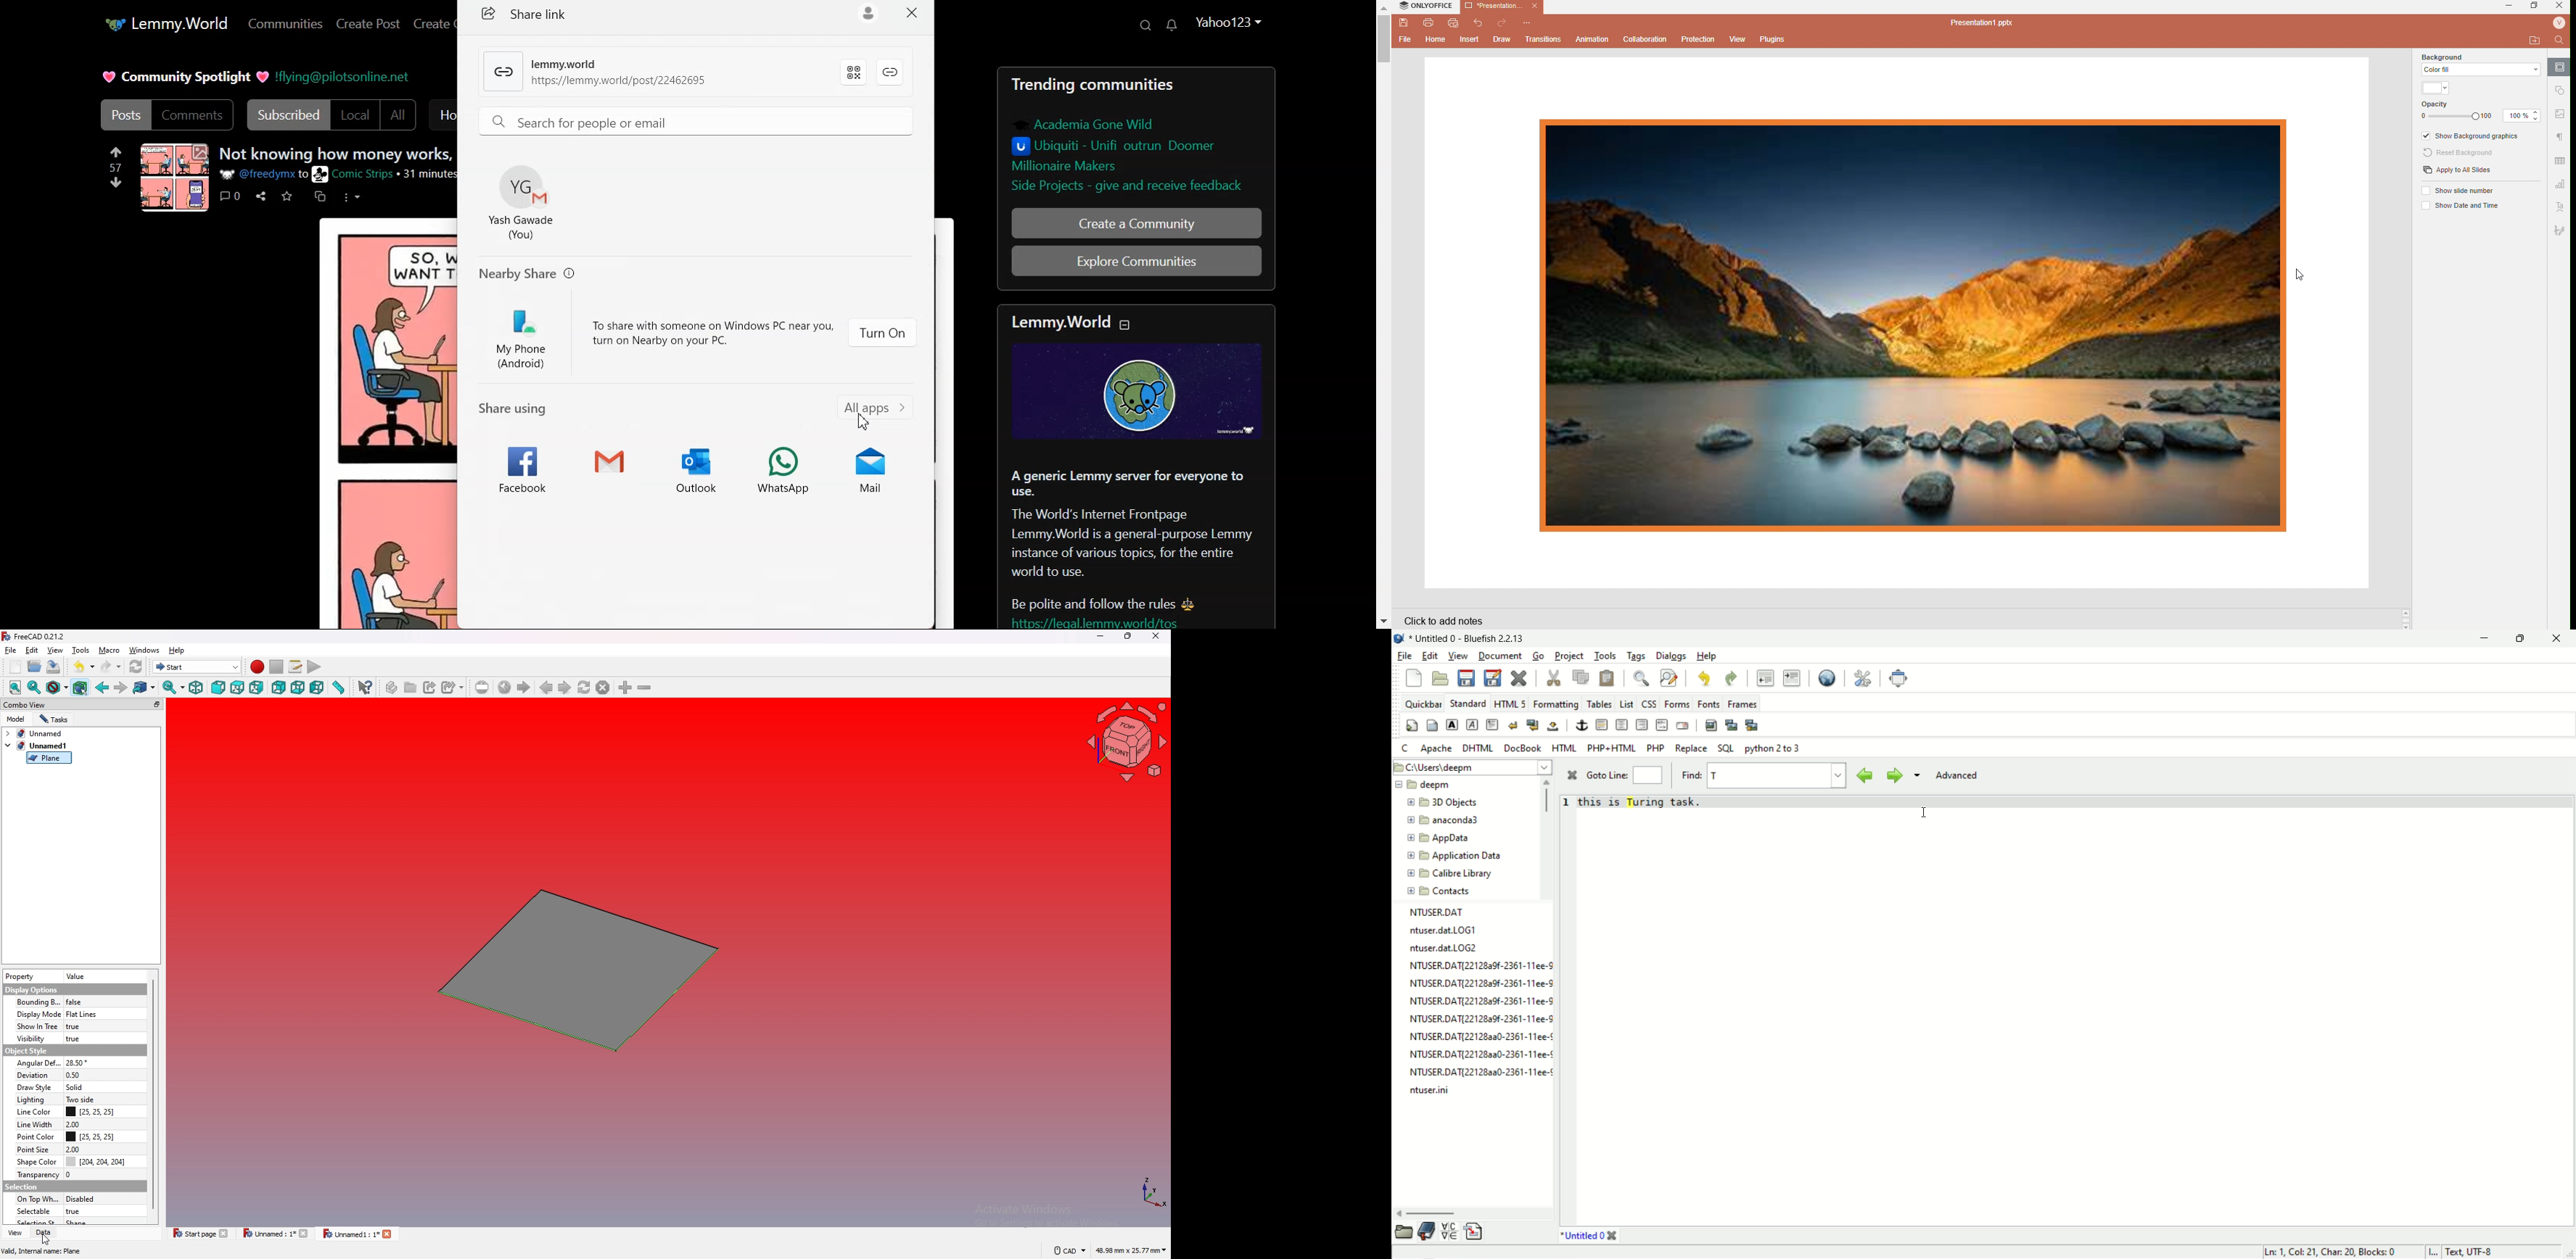 This screenshot has height=1260, width=2576. What do you see at coordinates (1454, 24) in the screenshot?
I see `Quickprint` at bounding box center [1454, 24].